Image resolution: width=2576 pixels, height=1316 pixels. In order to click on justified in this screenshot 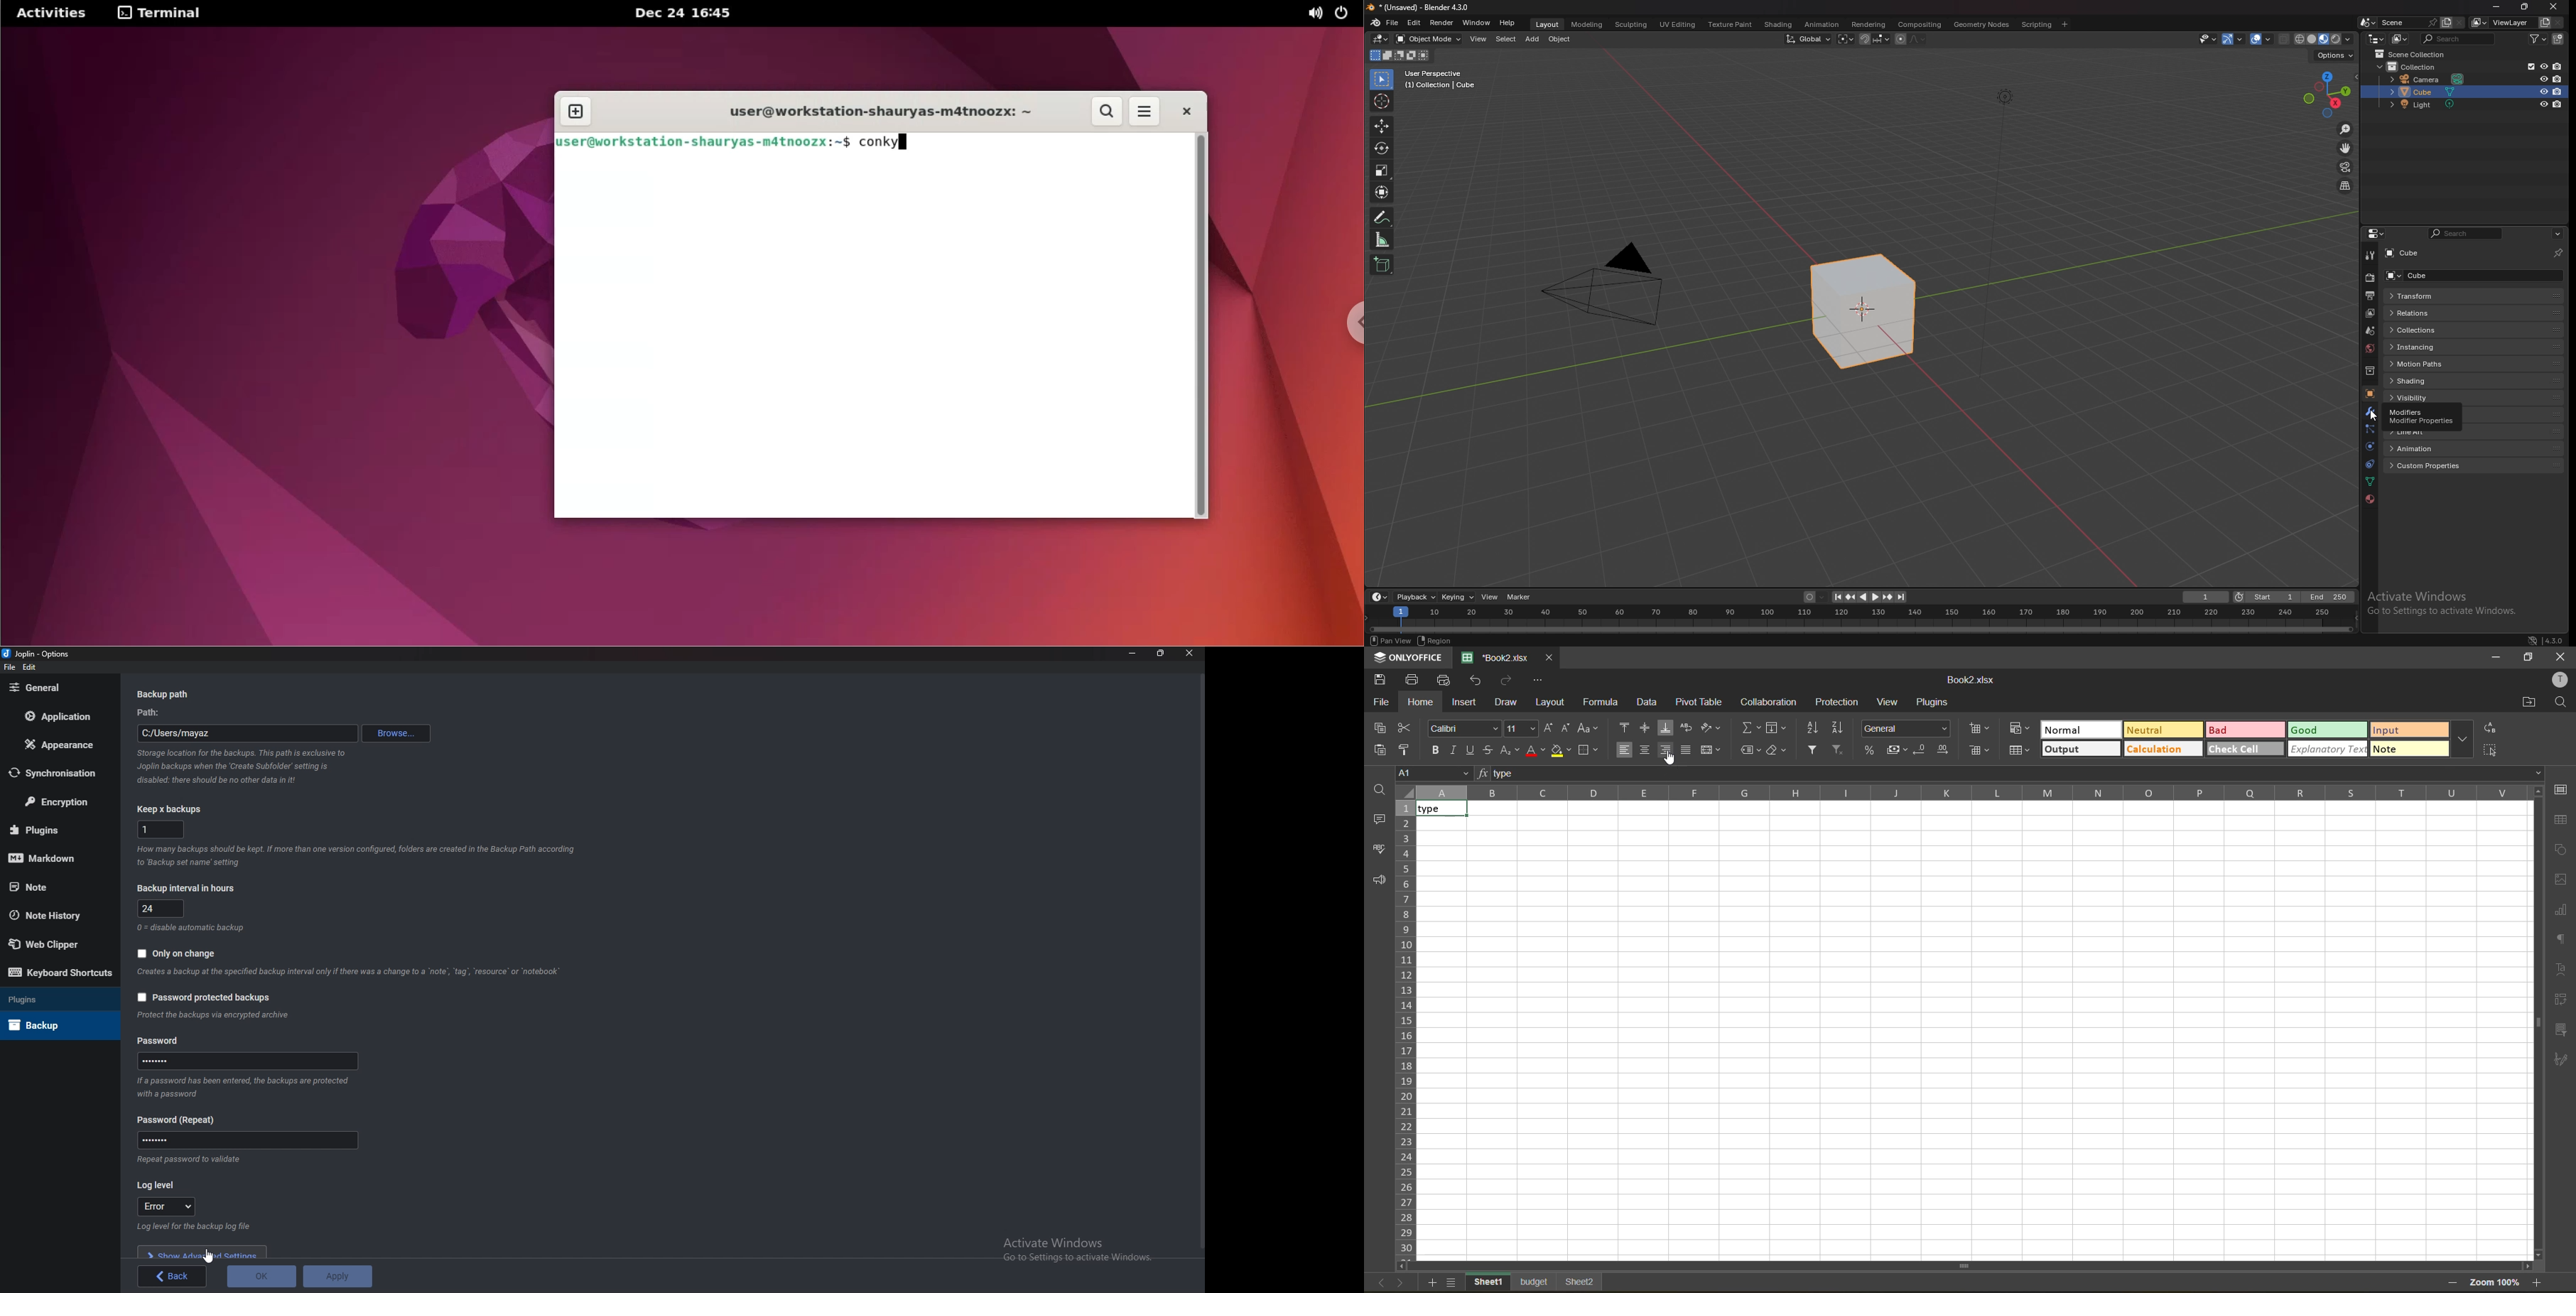, I will do `click(1688, 752)`.